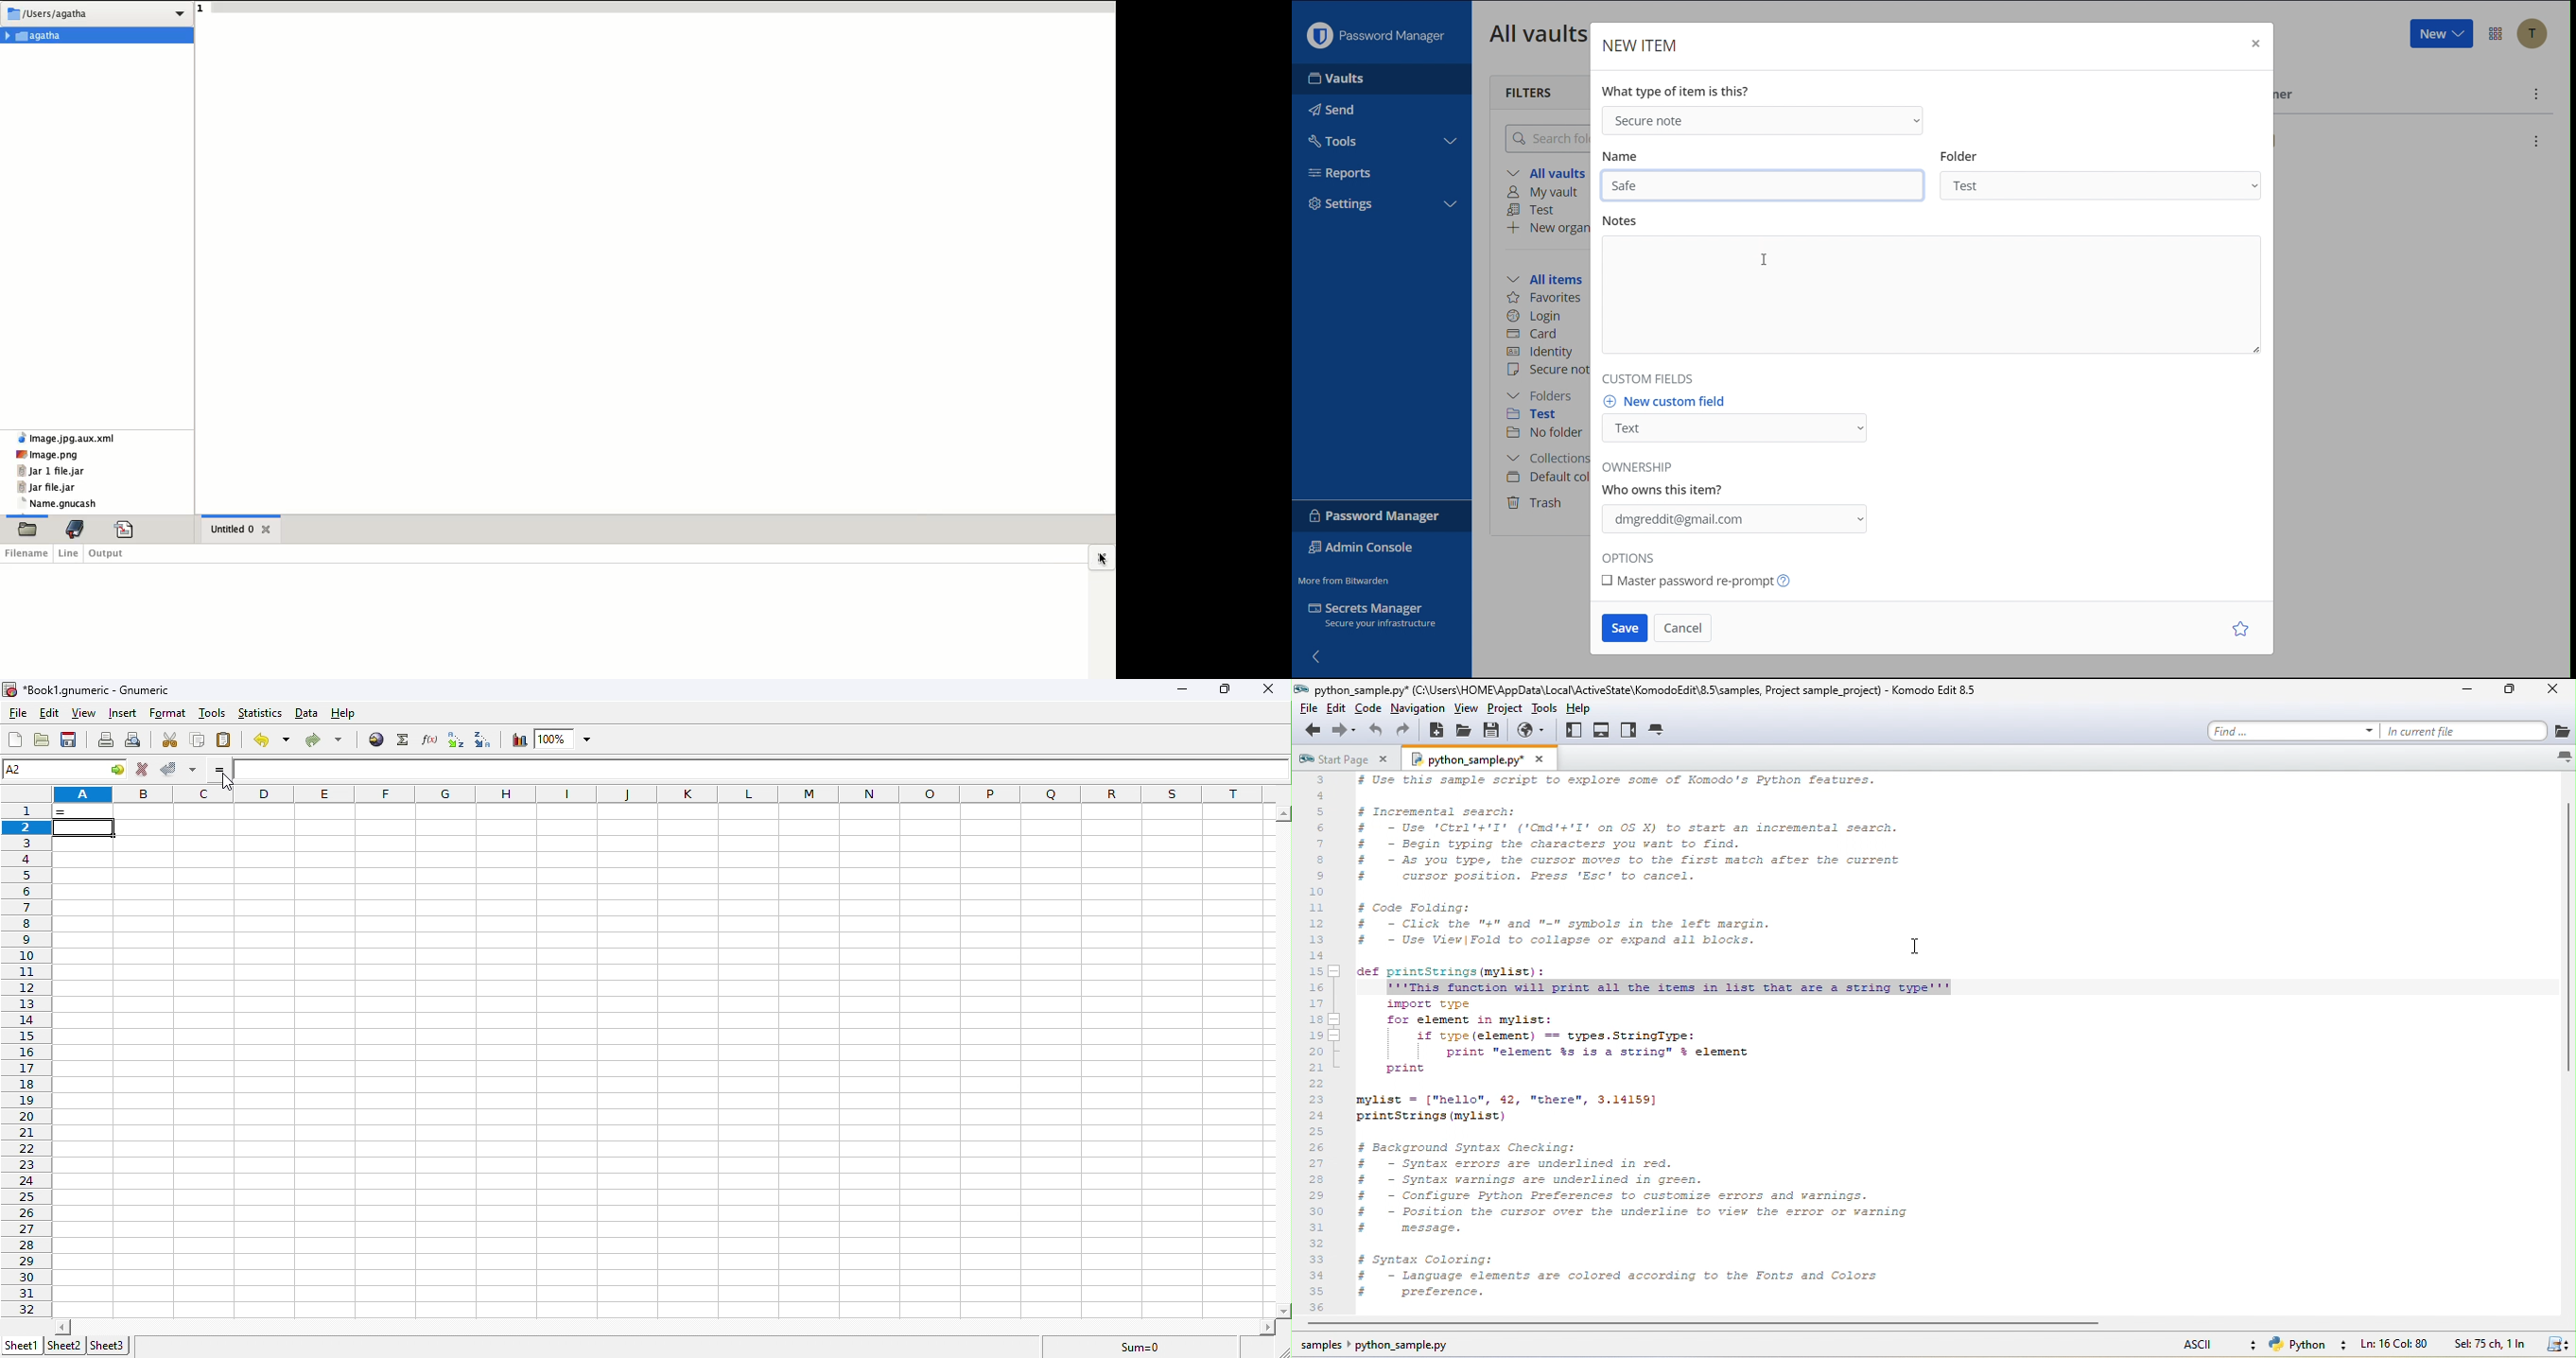 The width and height of the screenshot is (2576, 1372). Describe the element at coordinates (568, 739) in the screenshot. I see `zoom` at that location.